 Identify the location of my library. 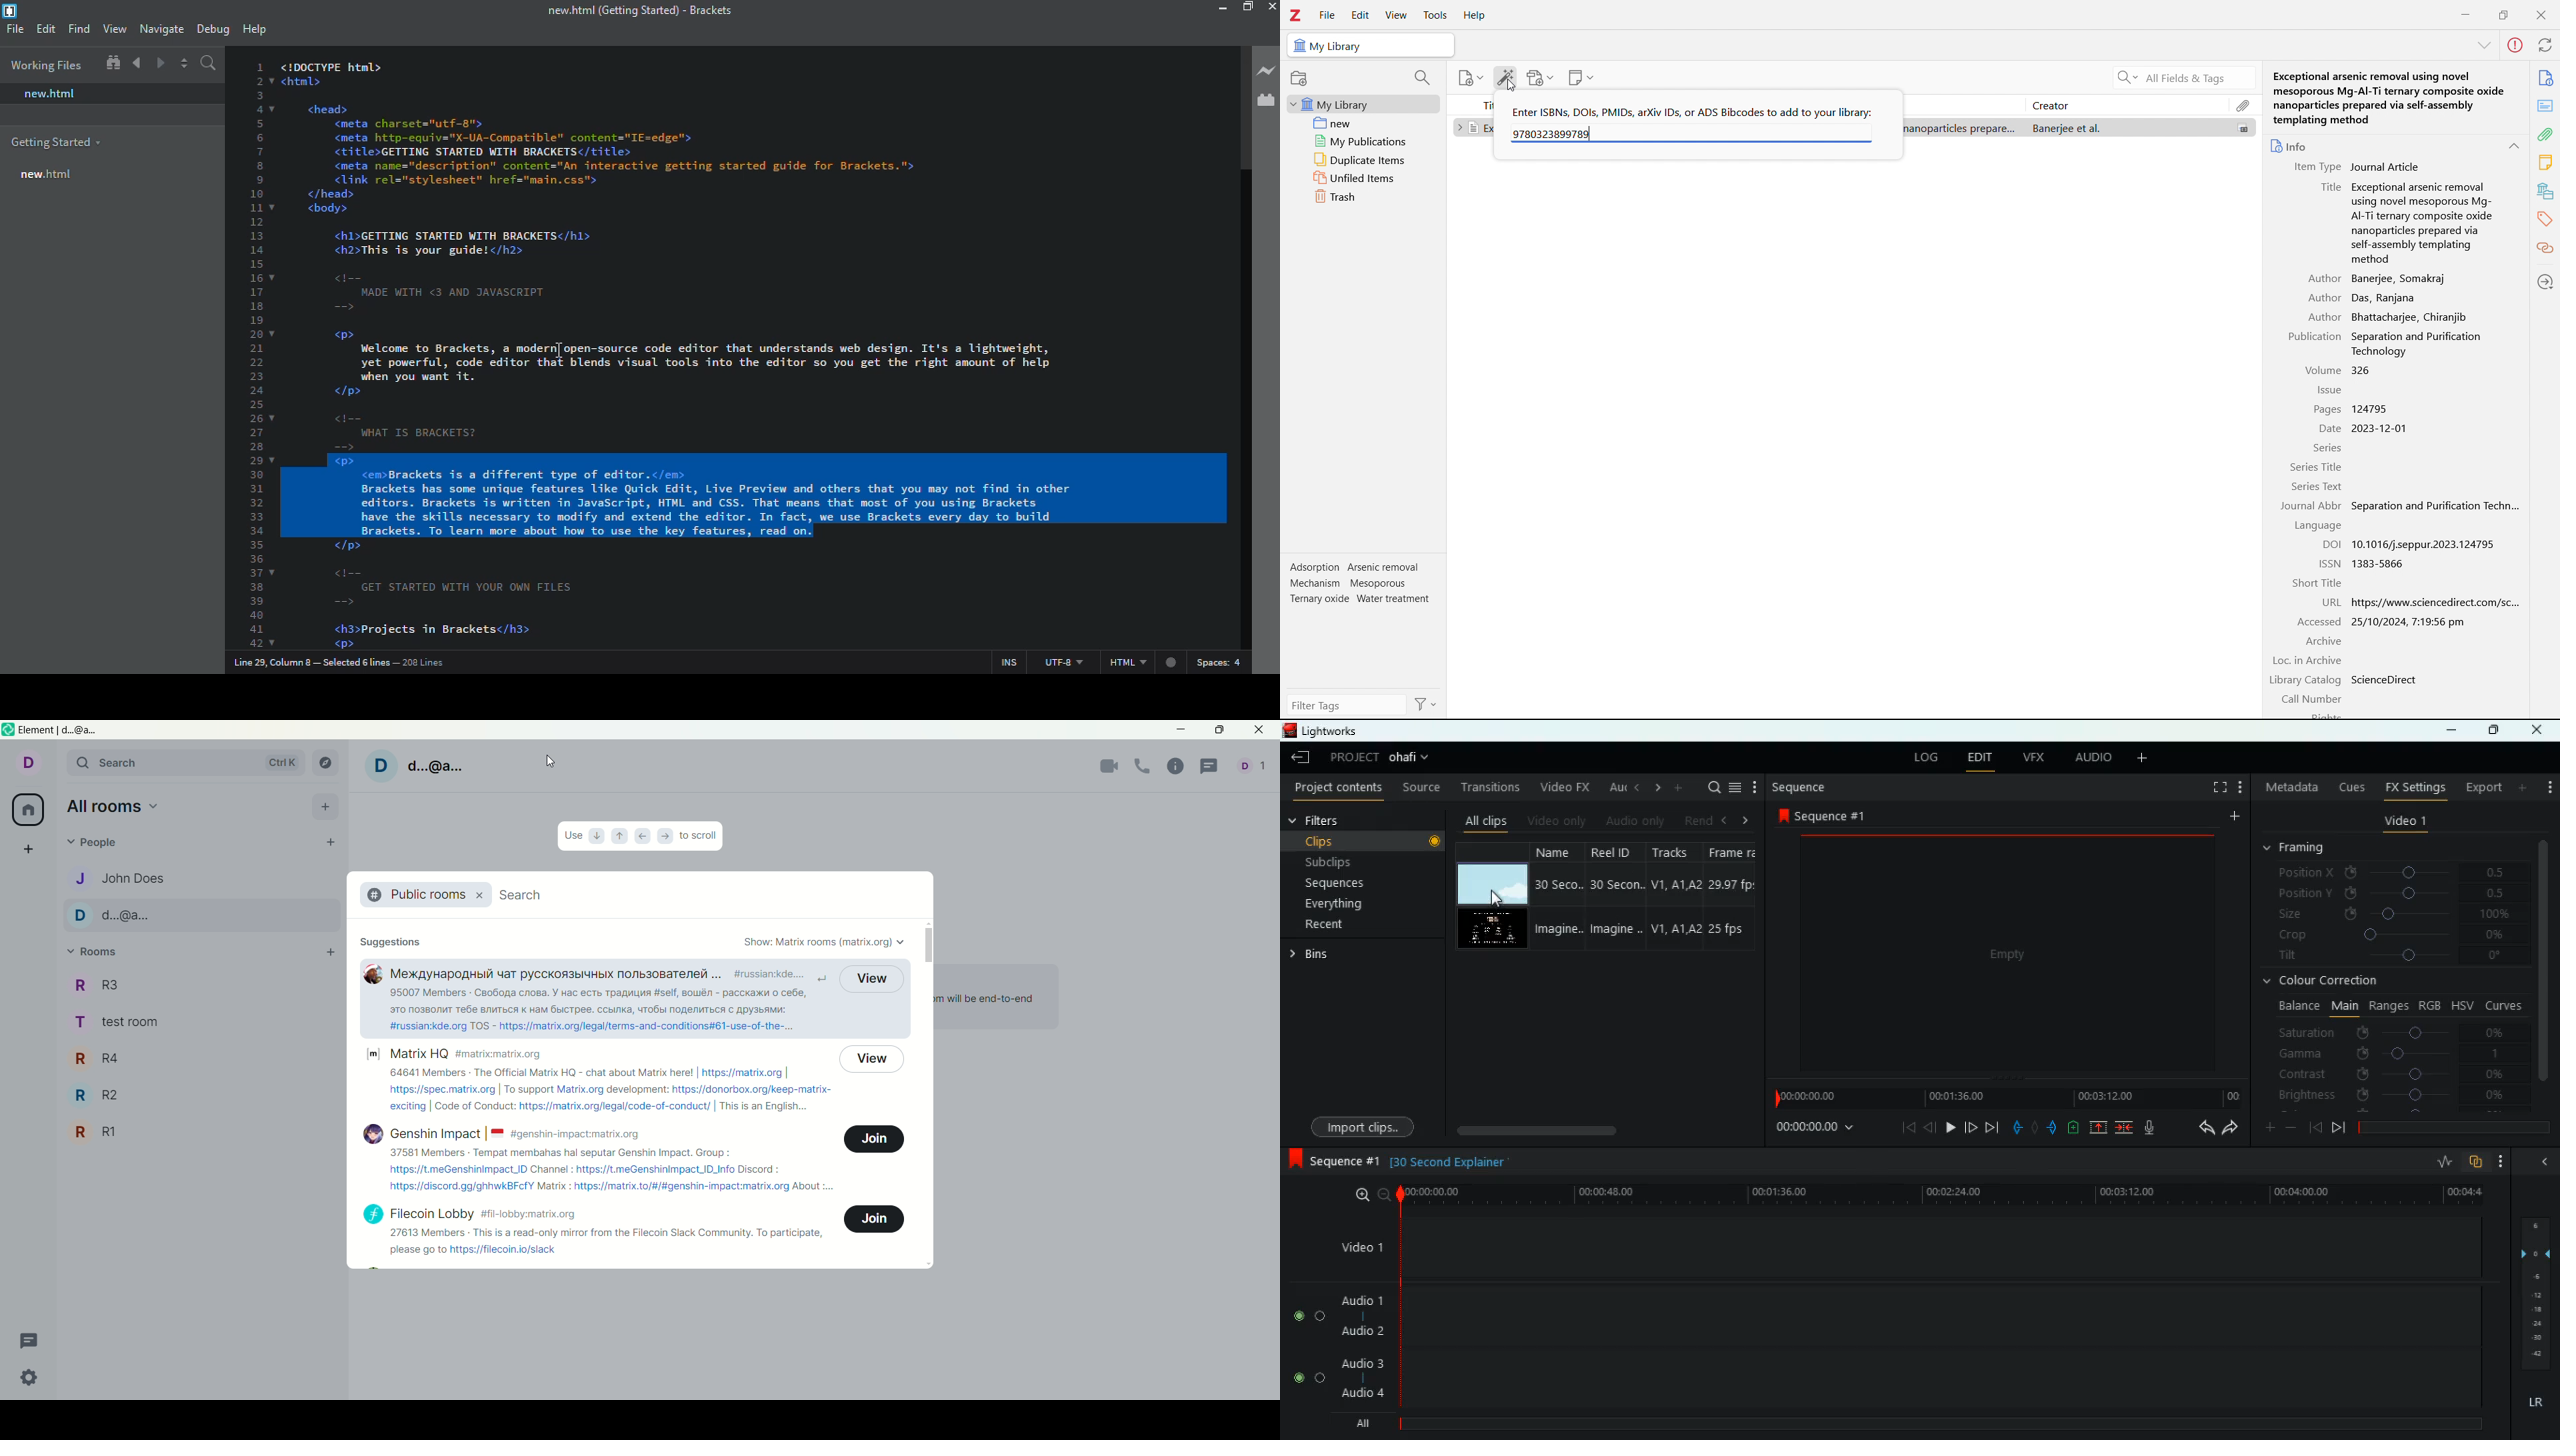
(1363, 103).